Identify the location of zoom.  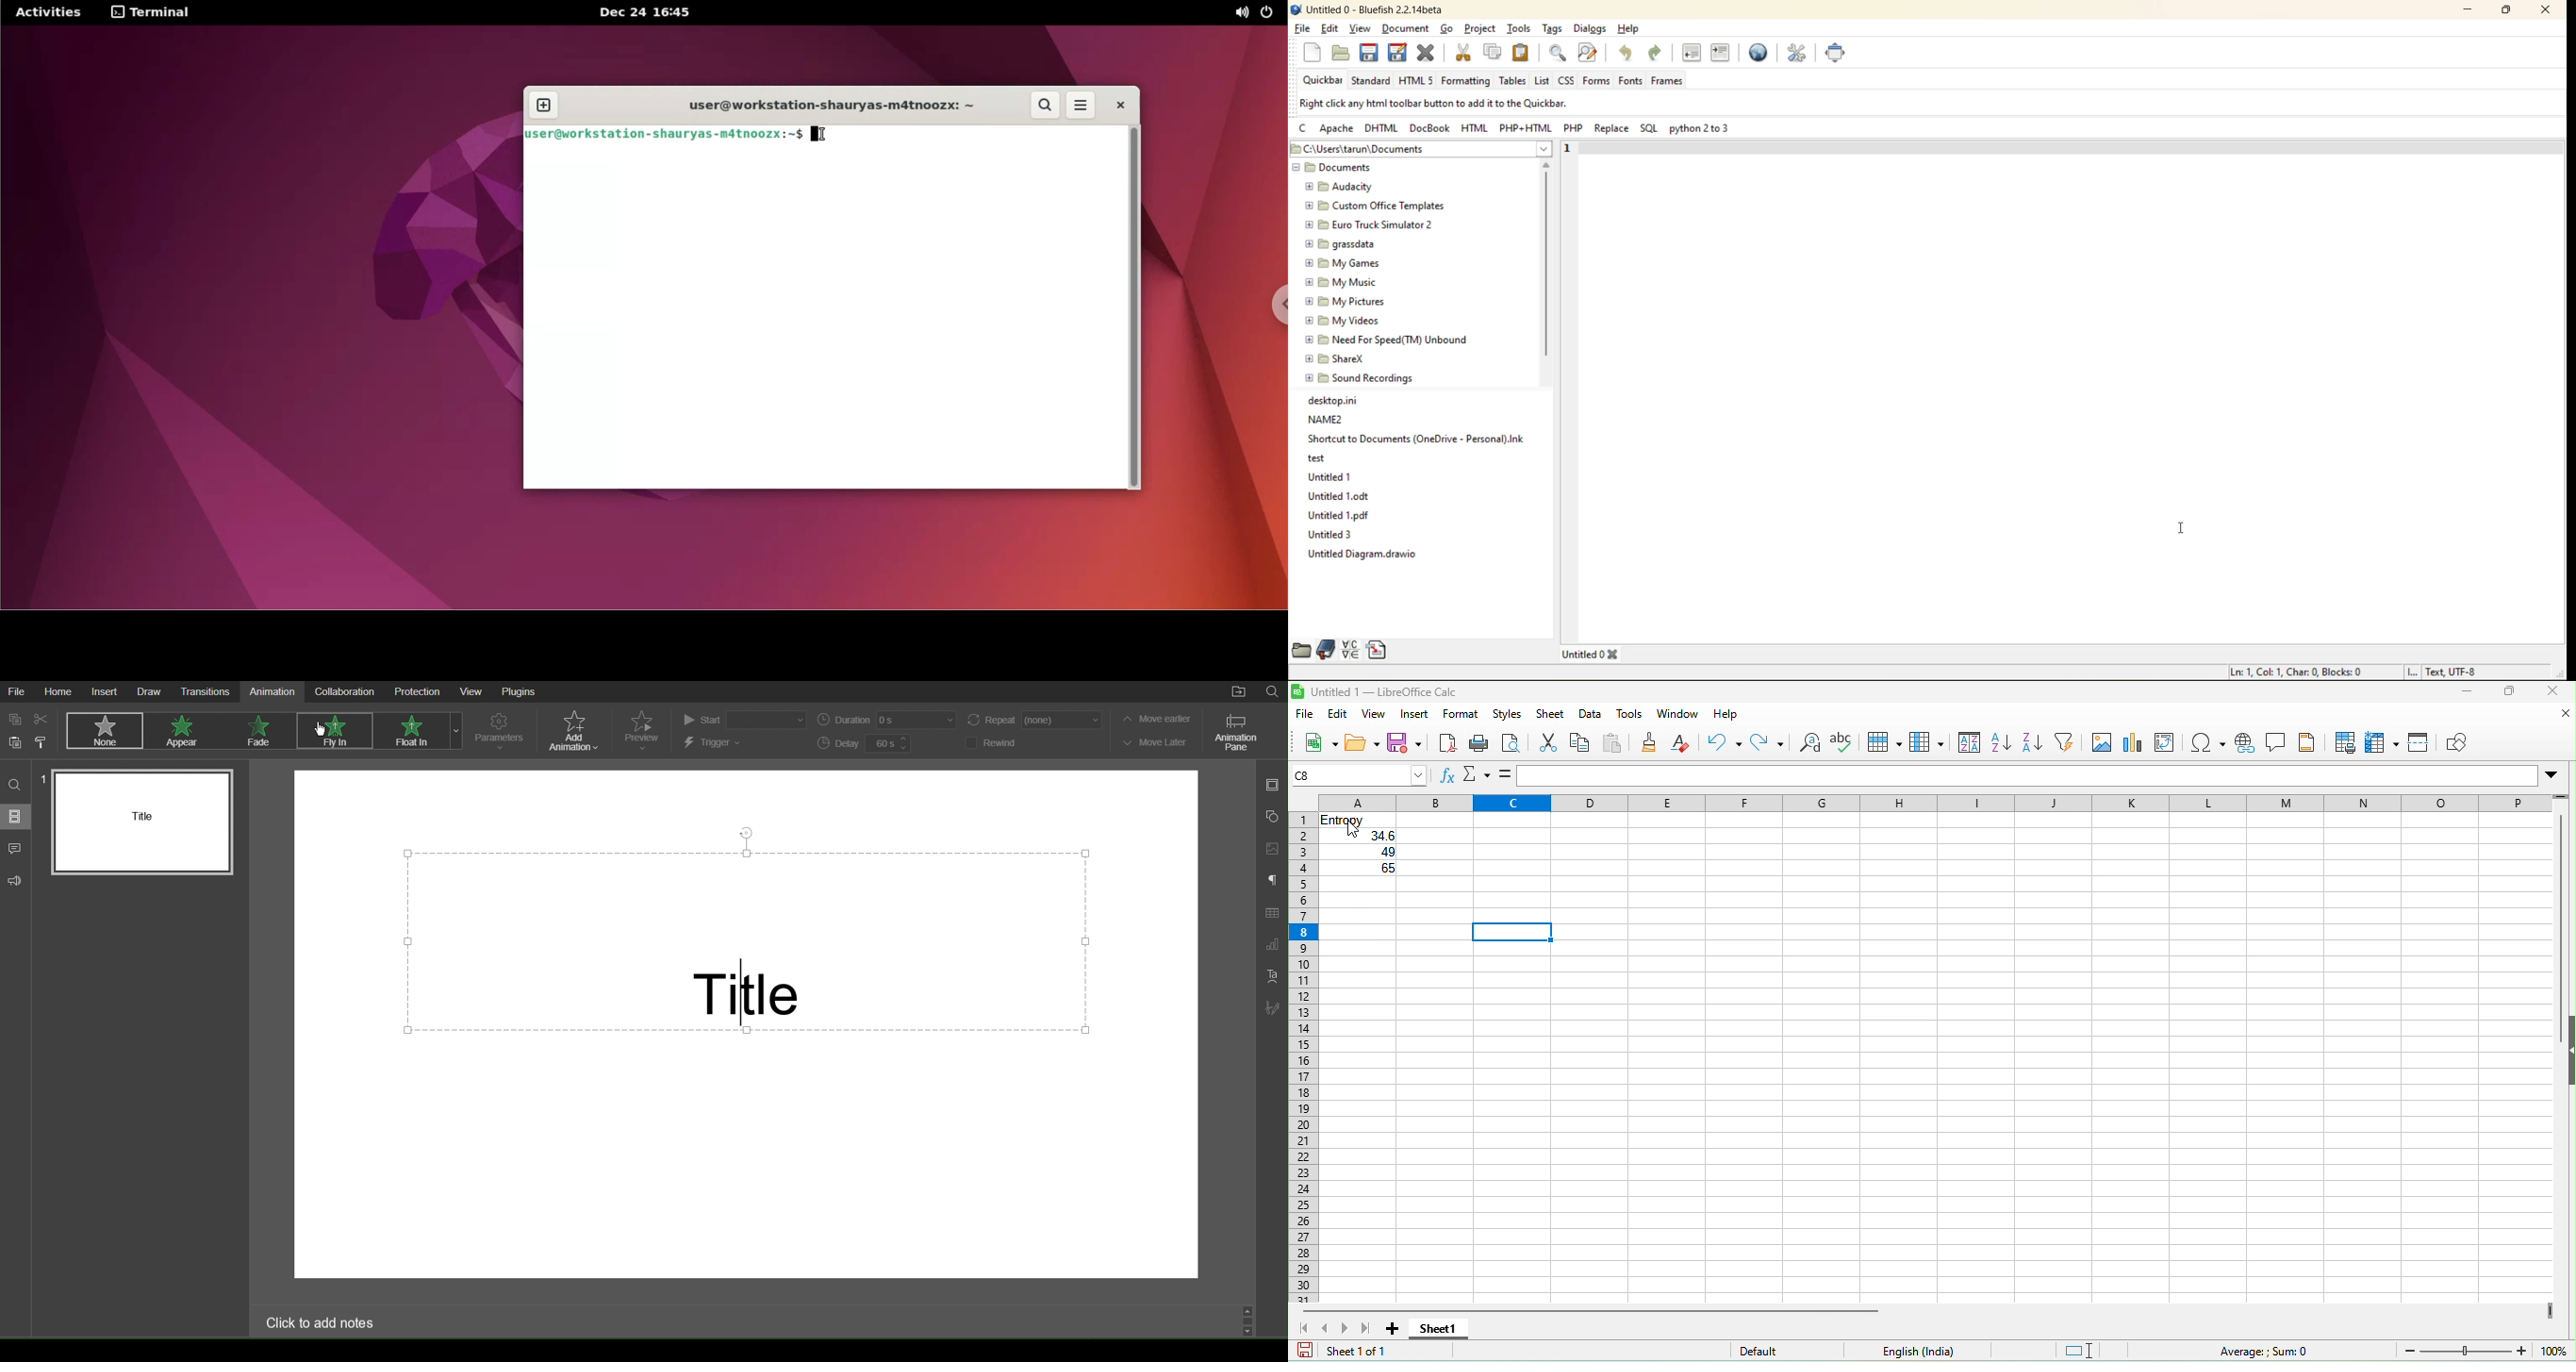
(2557, 1351).